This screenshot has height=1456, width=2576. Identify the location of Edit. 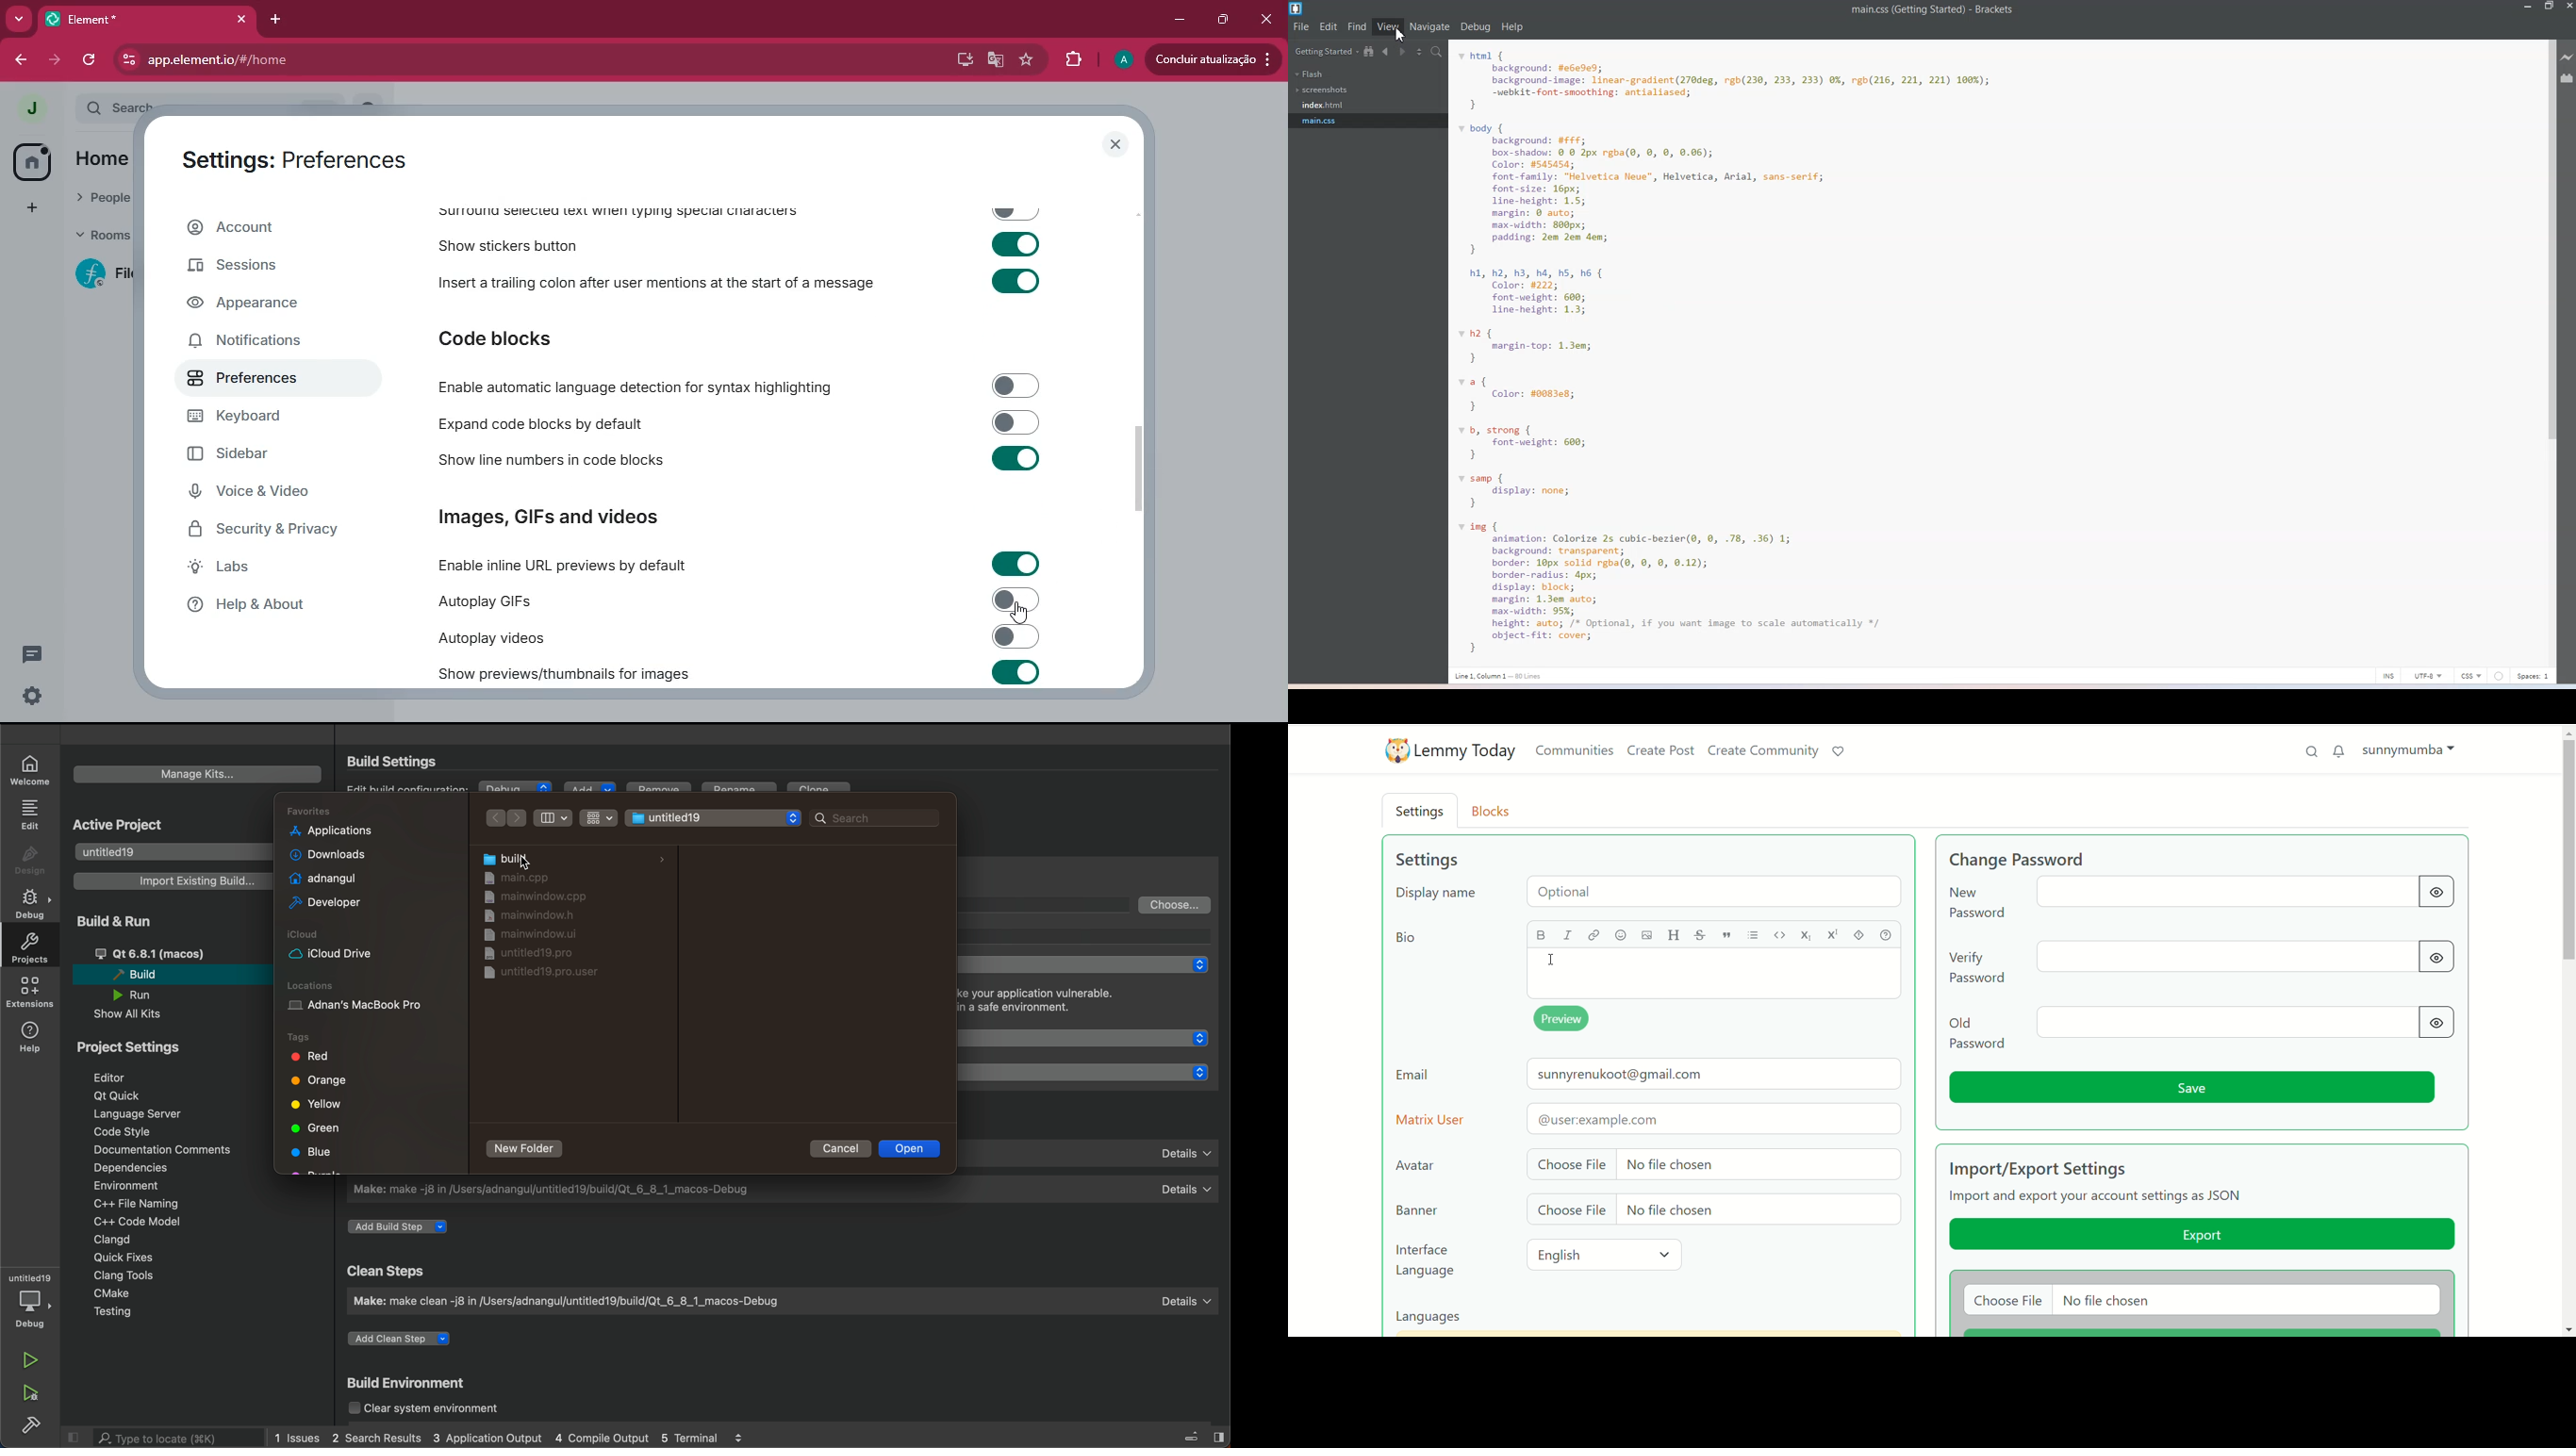
(1328, 26).